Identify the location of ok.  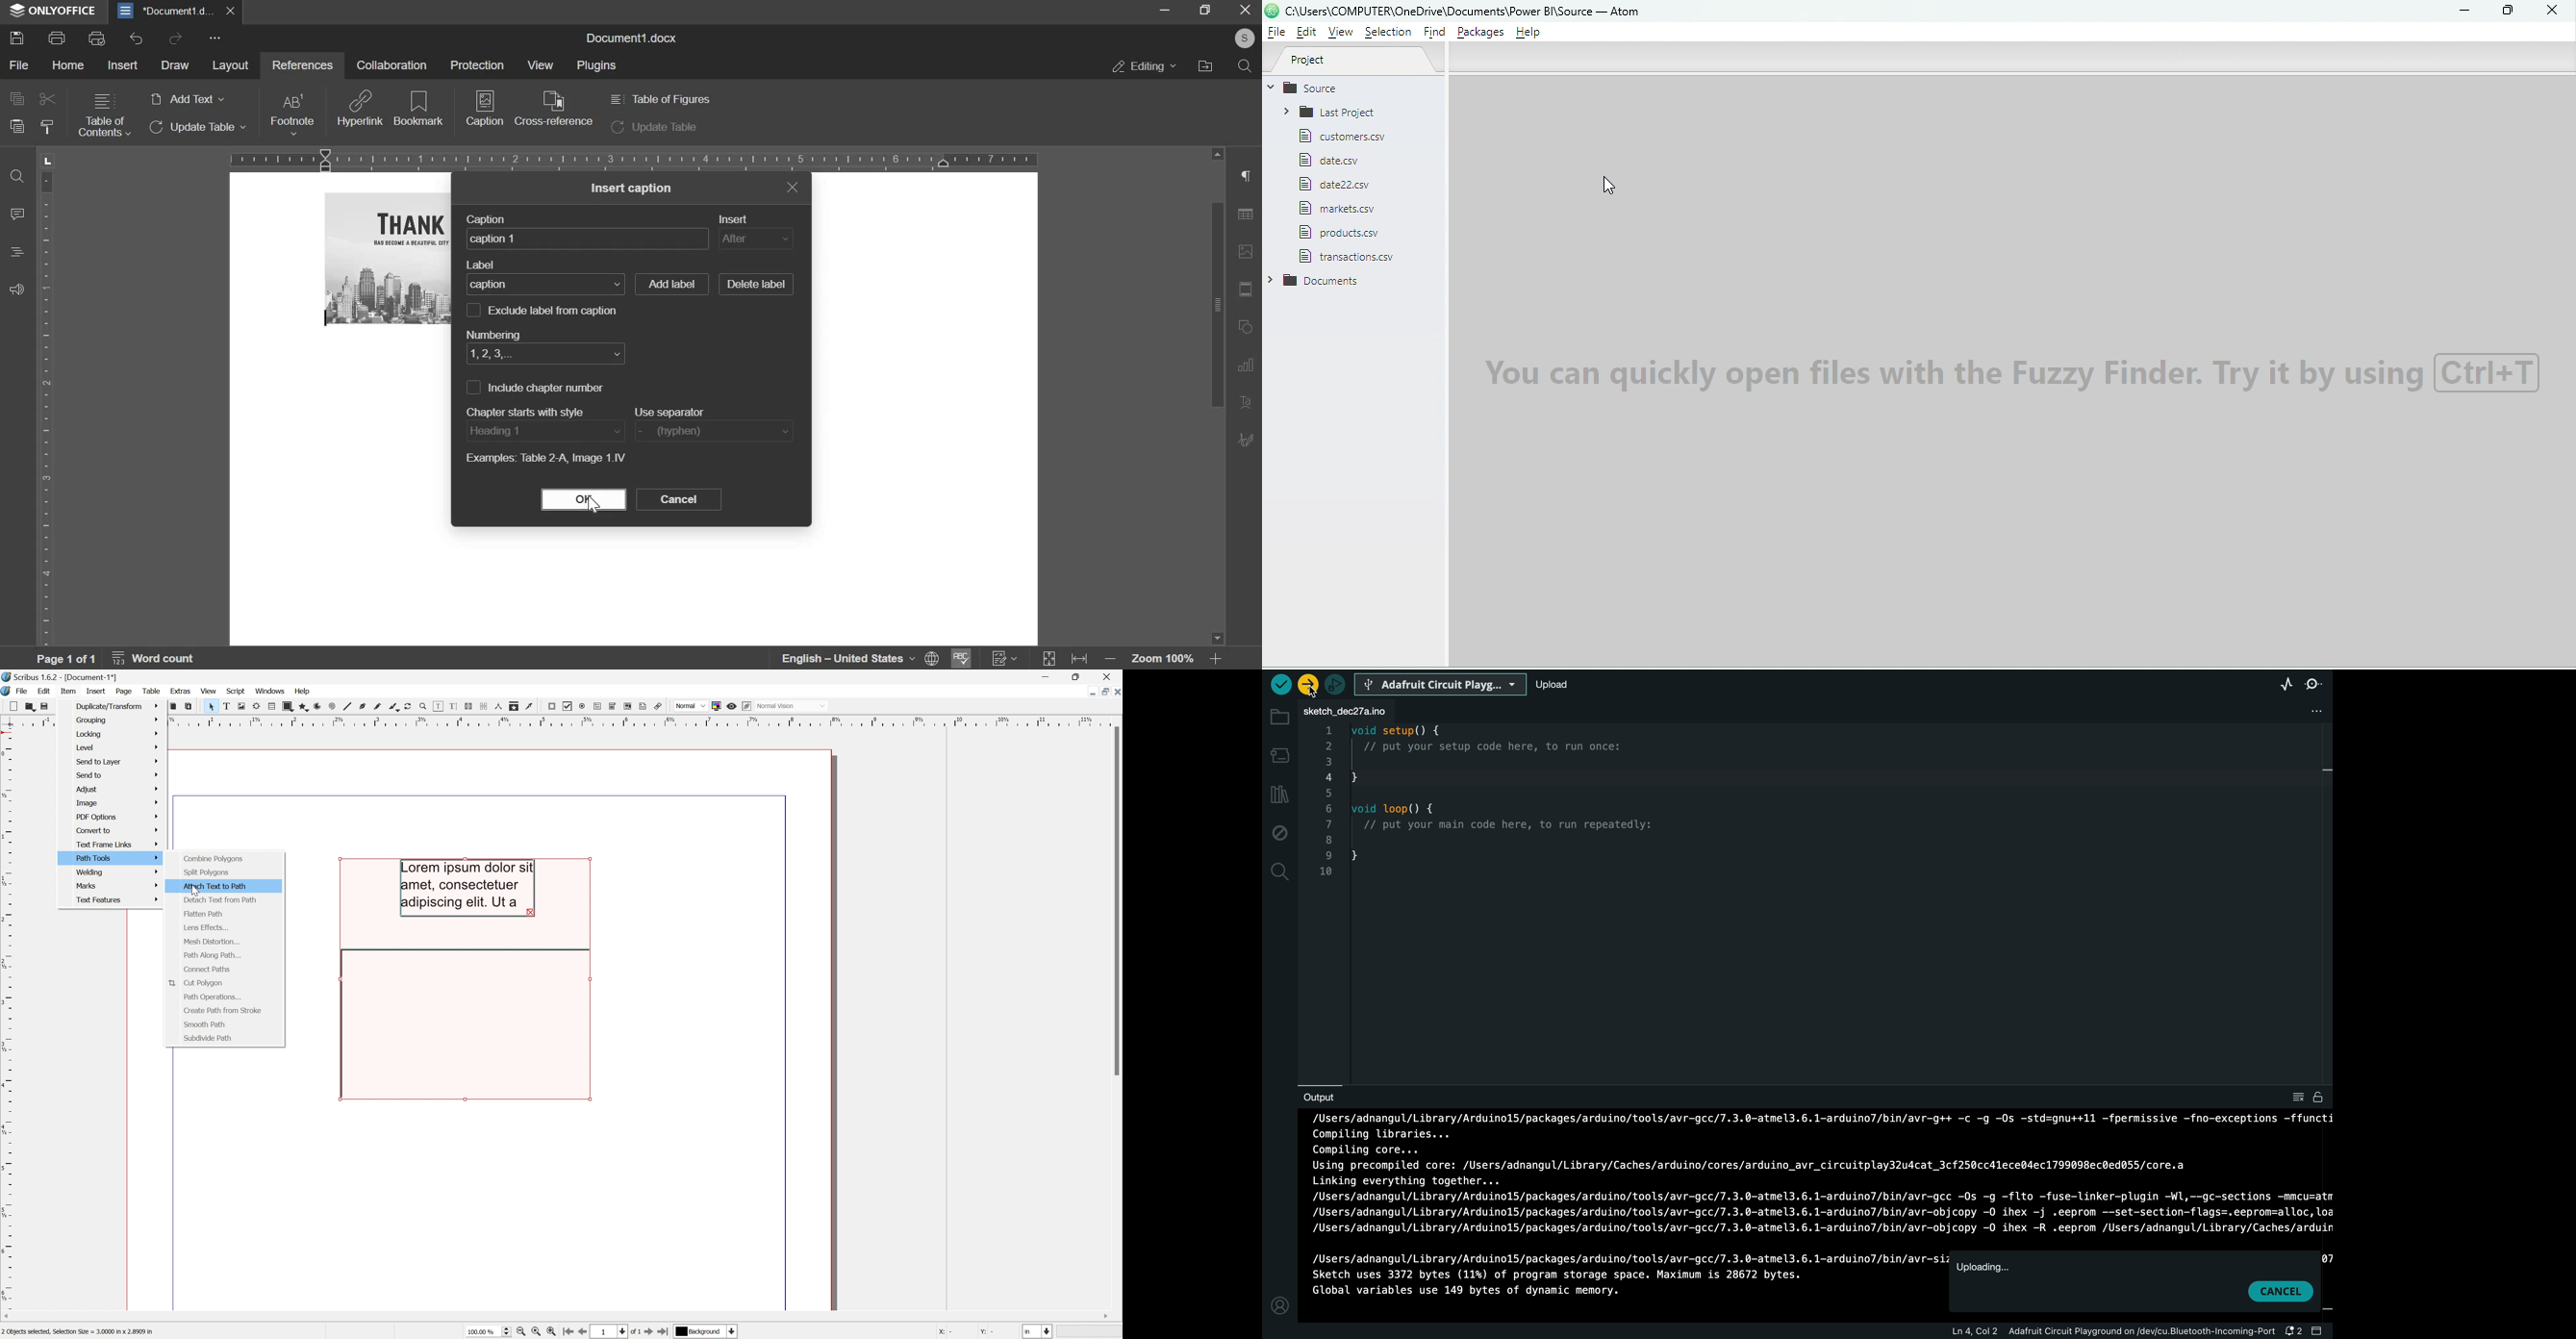
(584, 499).